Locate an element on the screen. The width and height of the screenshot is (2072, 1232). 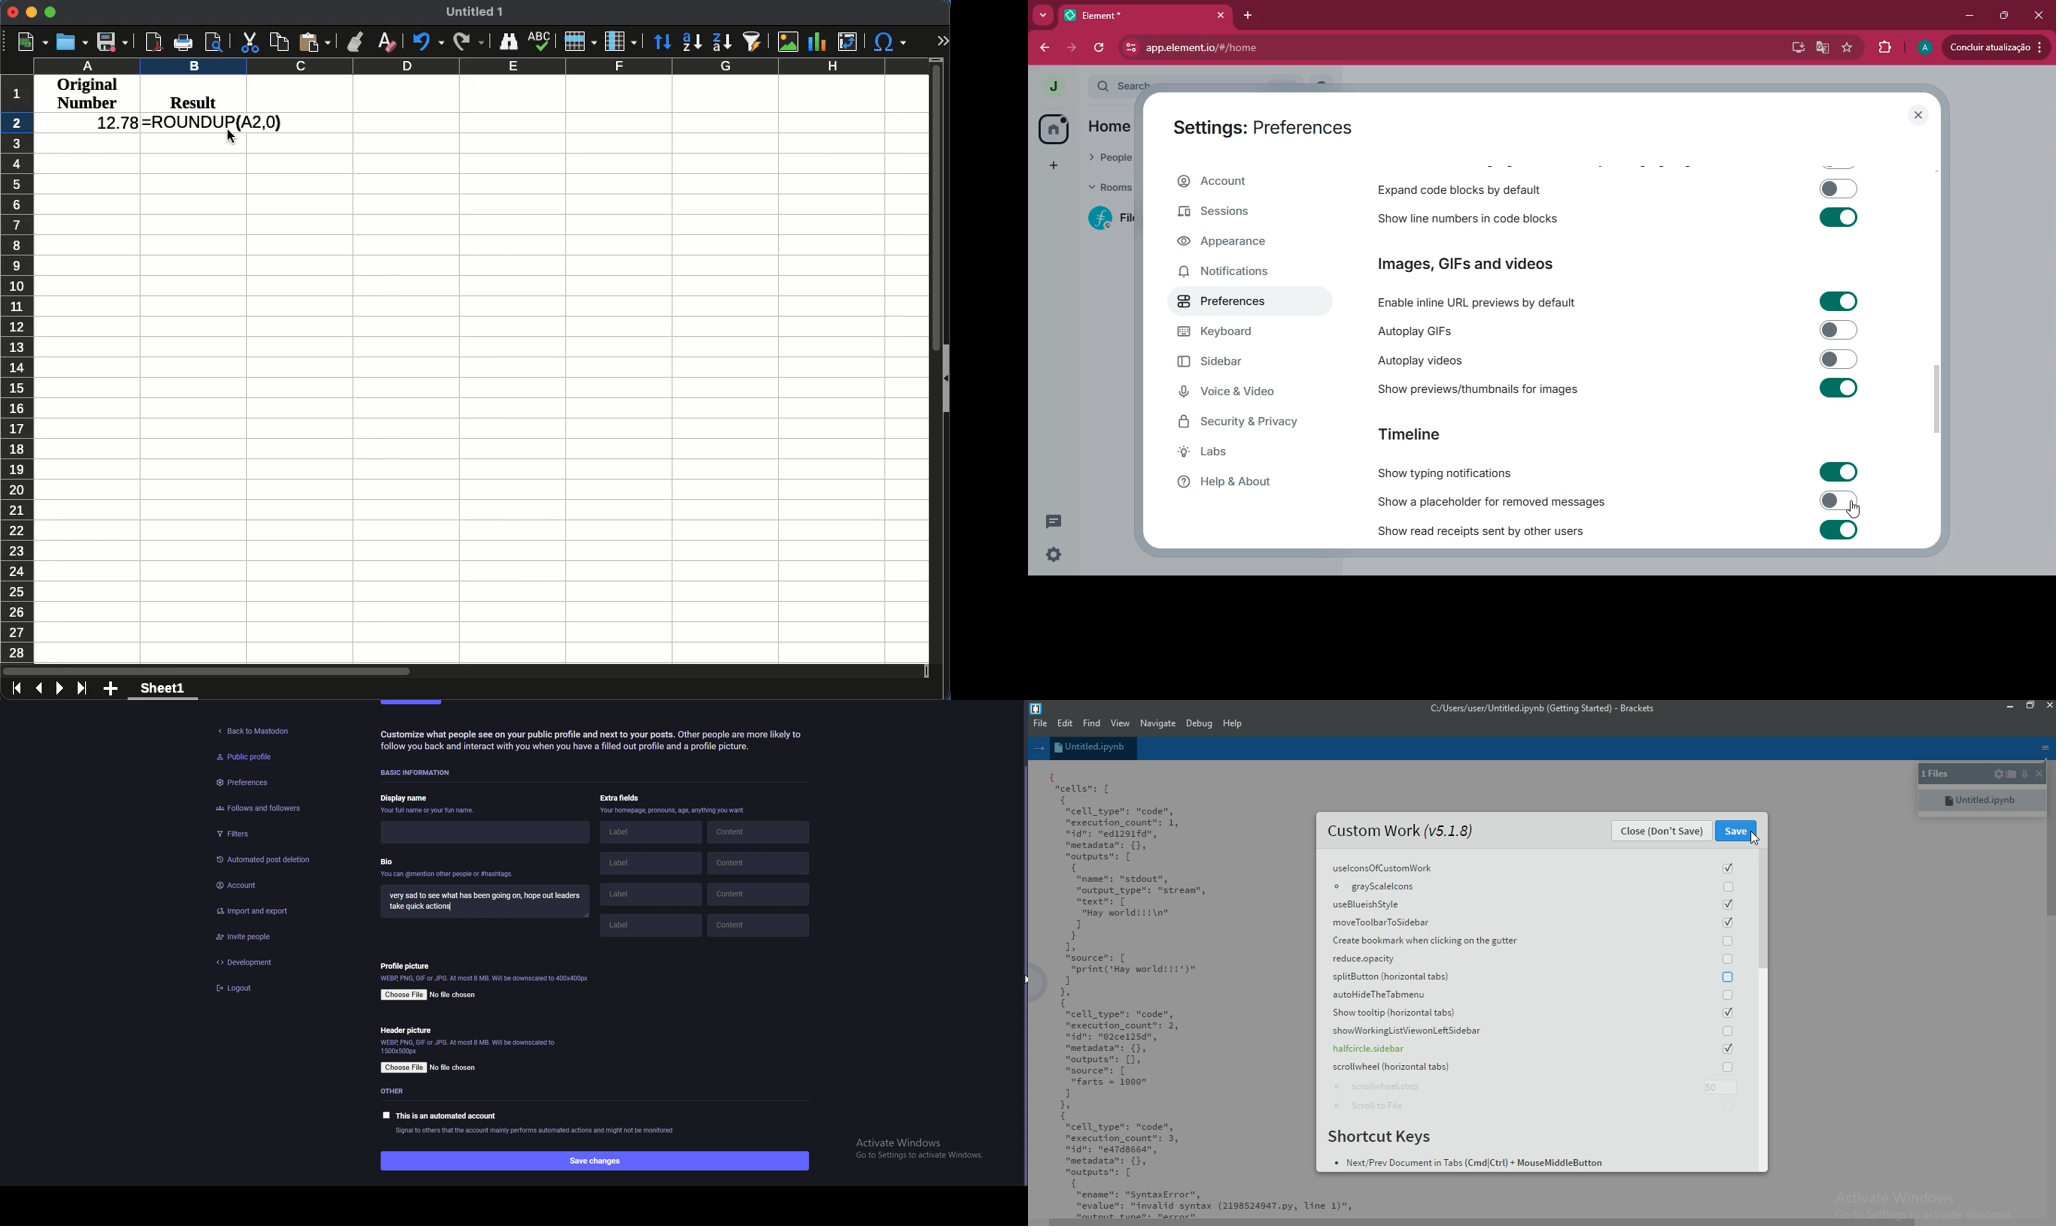
notifications is located at coordinates (1236, 273).